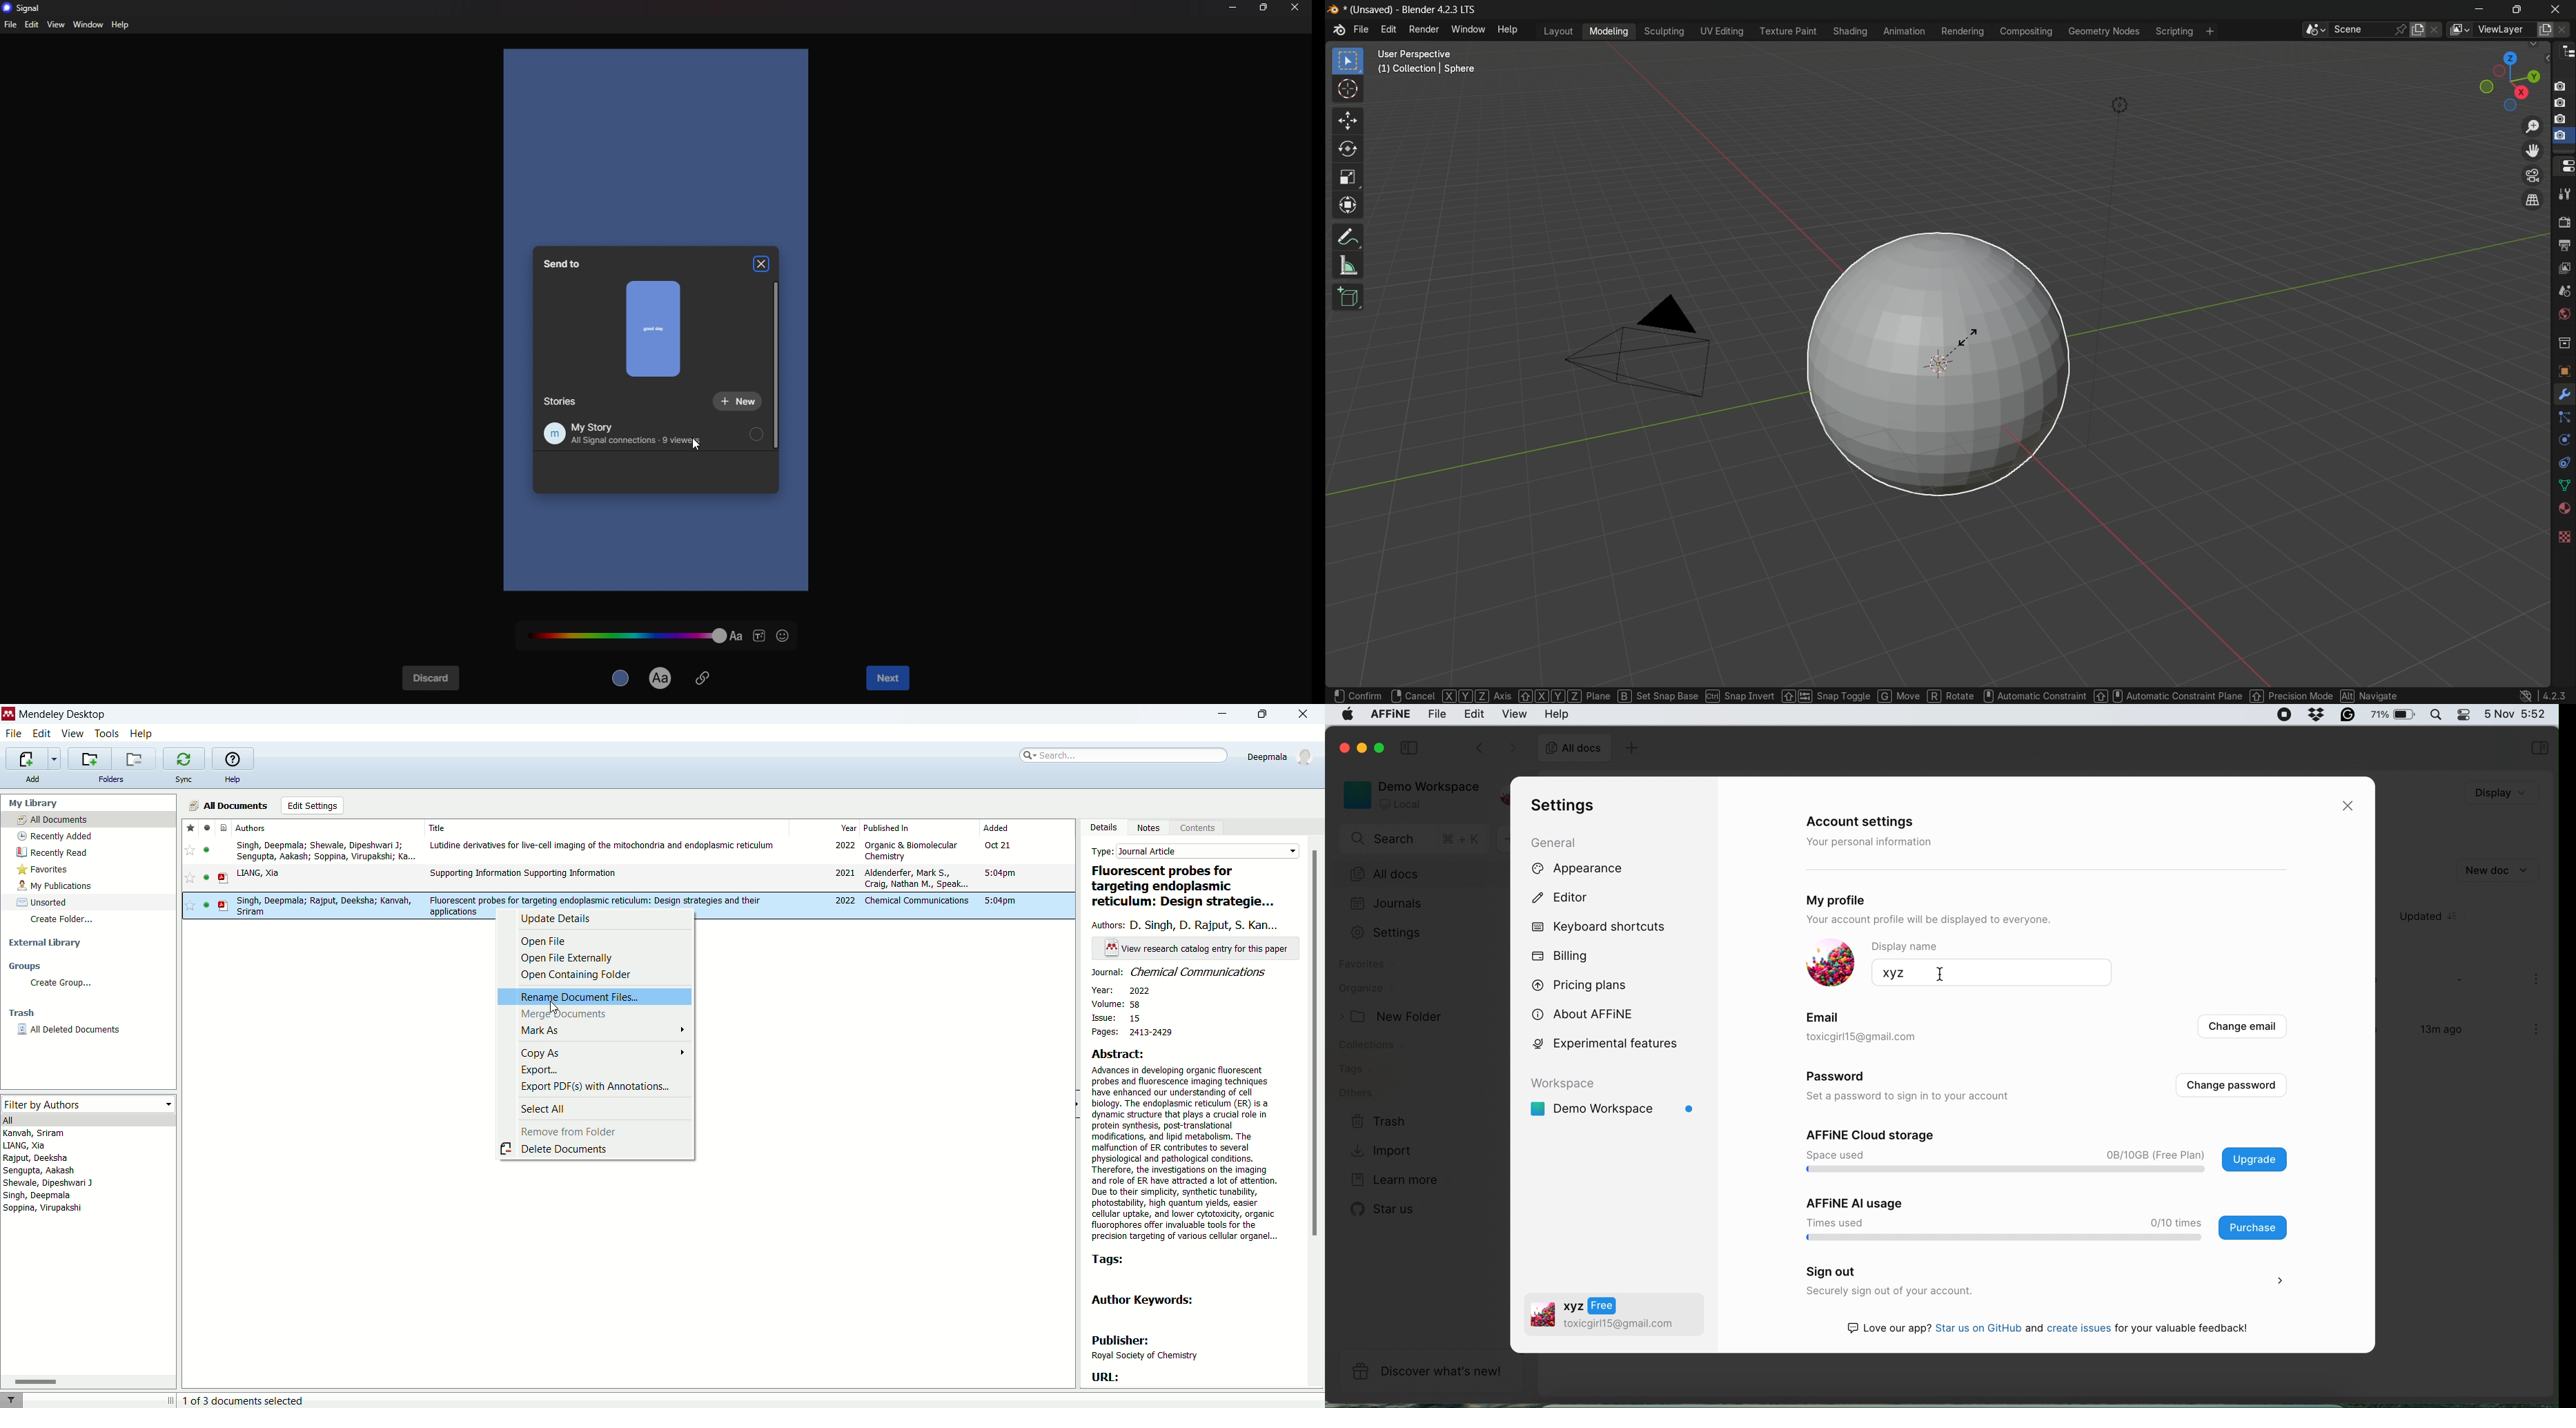  Describe the element at coordinates (2563, 462) in the screenshot. I see `constraint` at that location.